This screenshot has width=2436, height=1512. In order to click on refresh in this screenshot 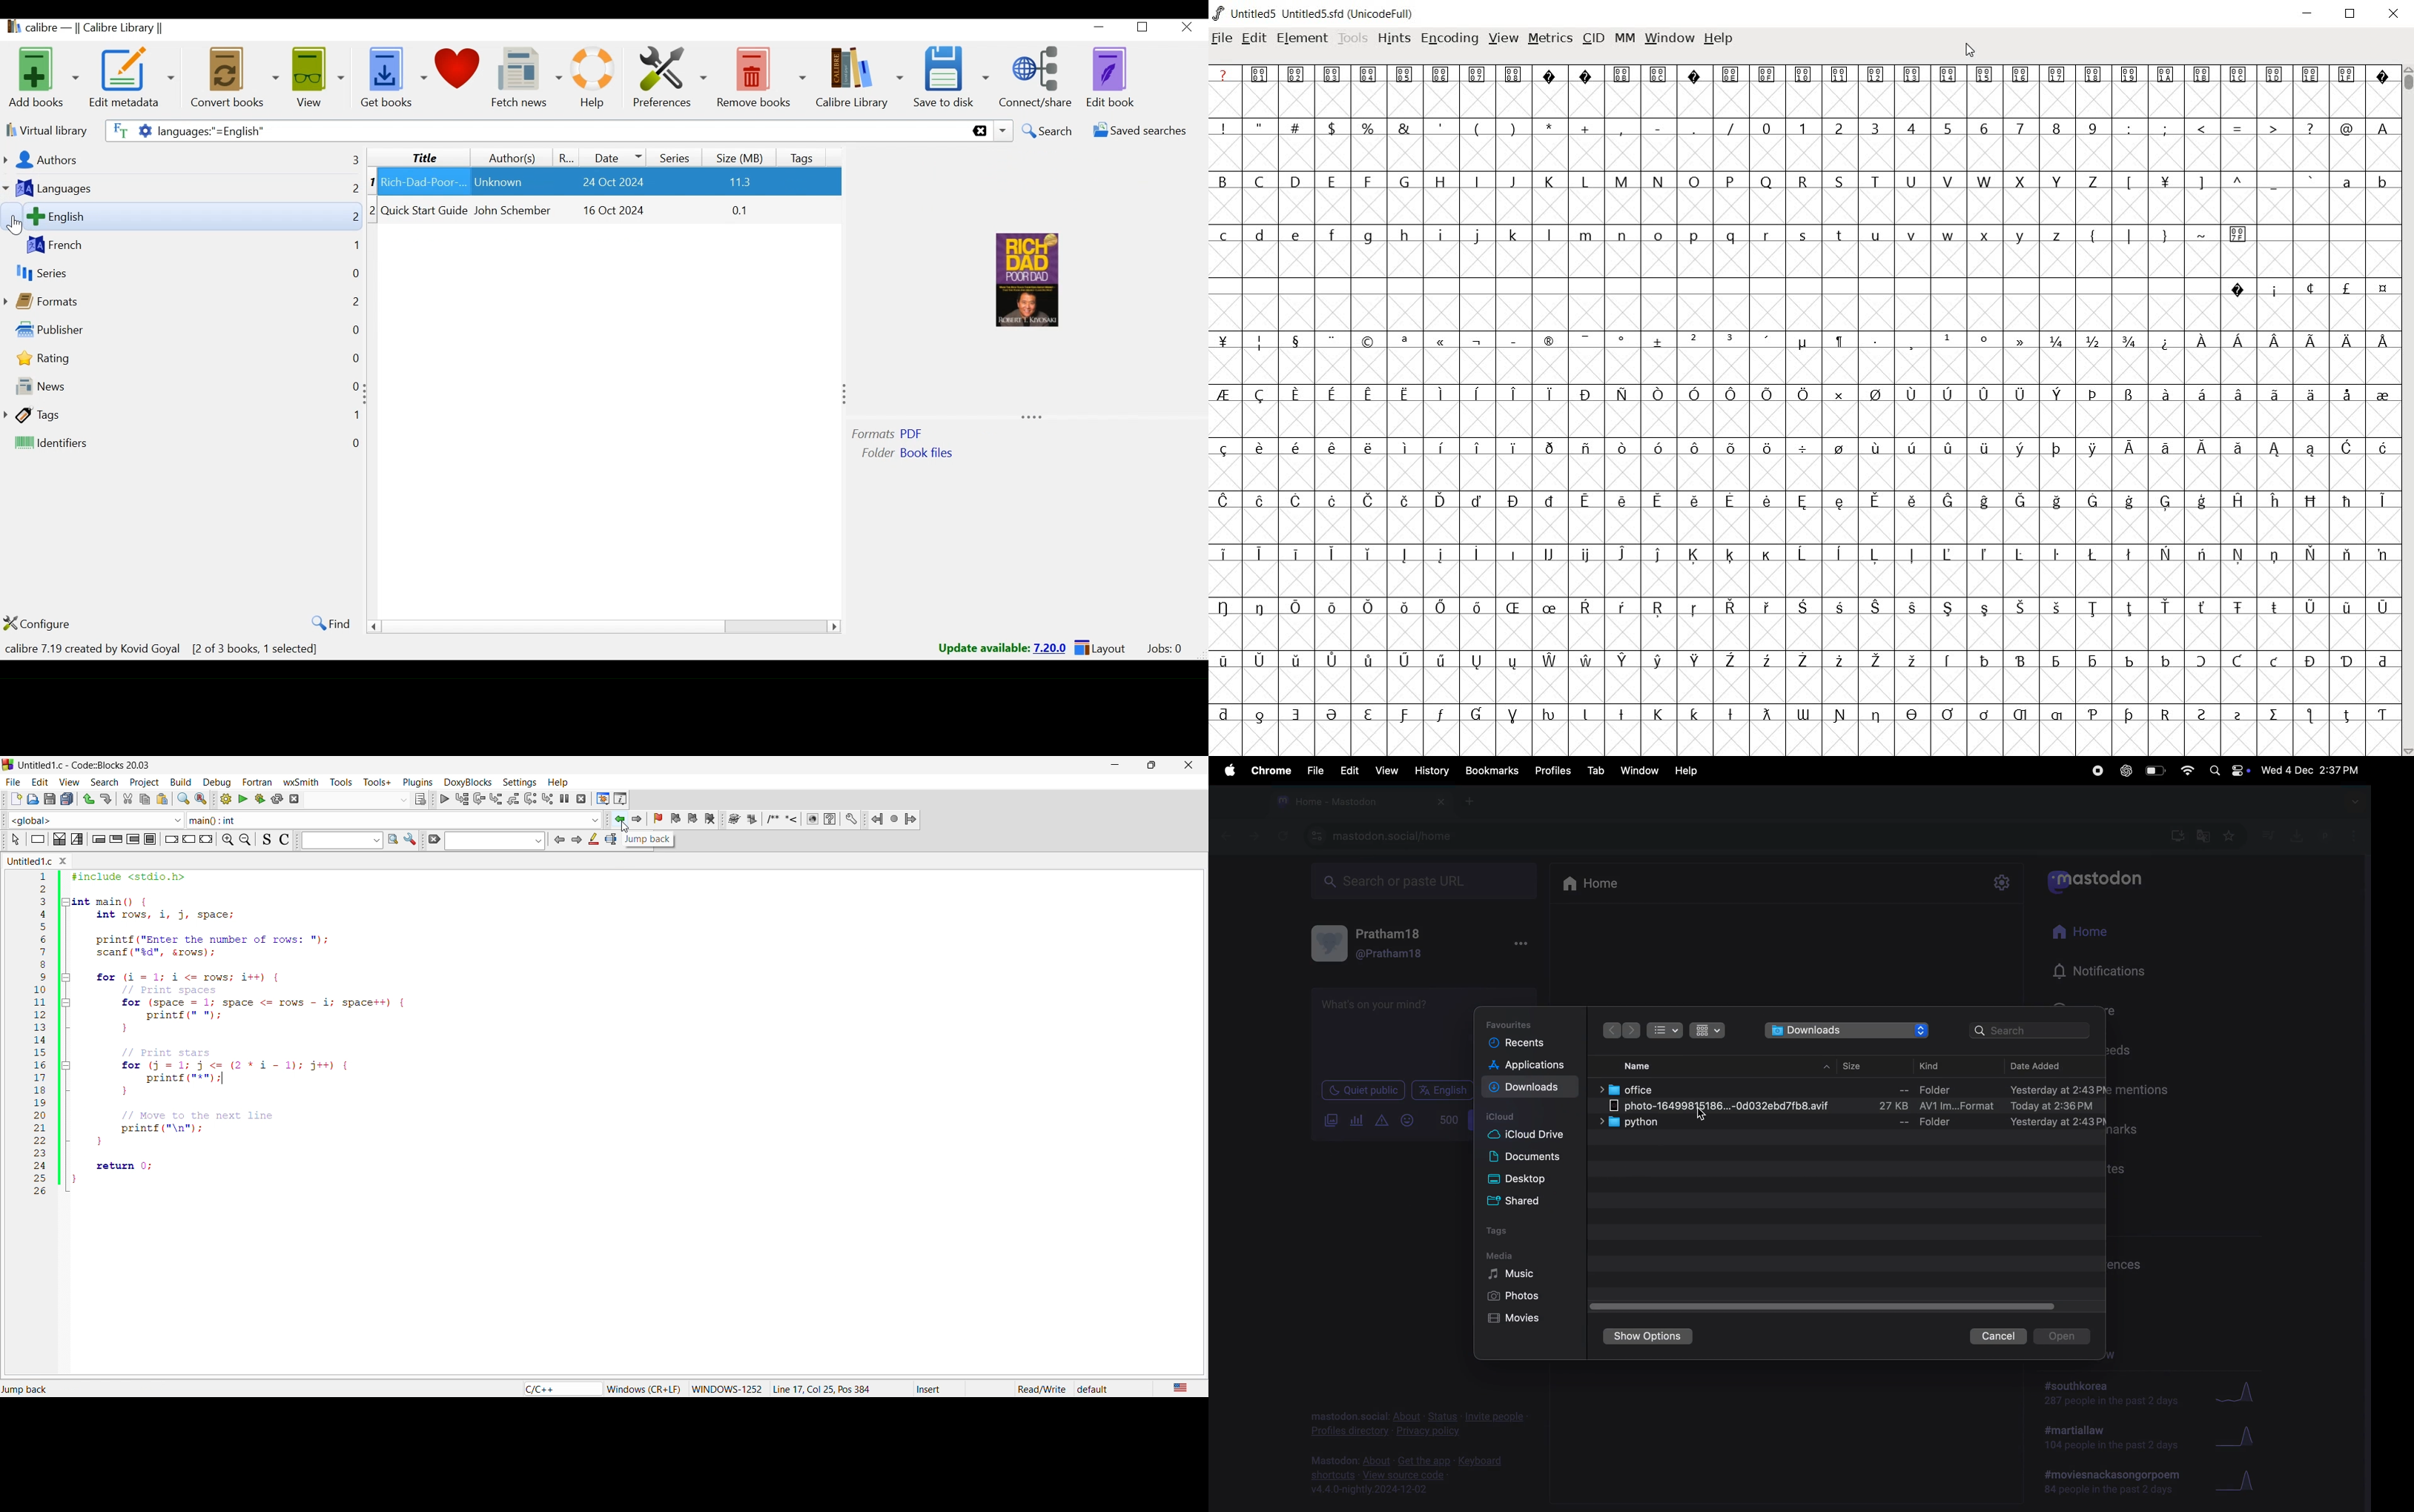, I will do `click(1281, 835)`.